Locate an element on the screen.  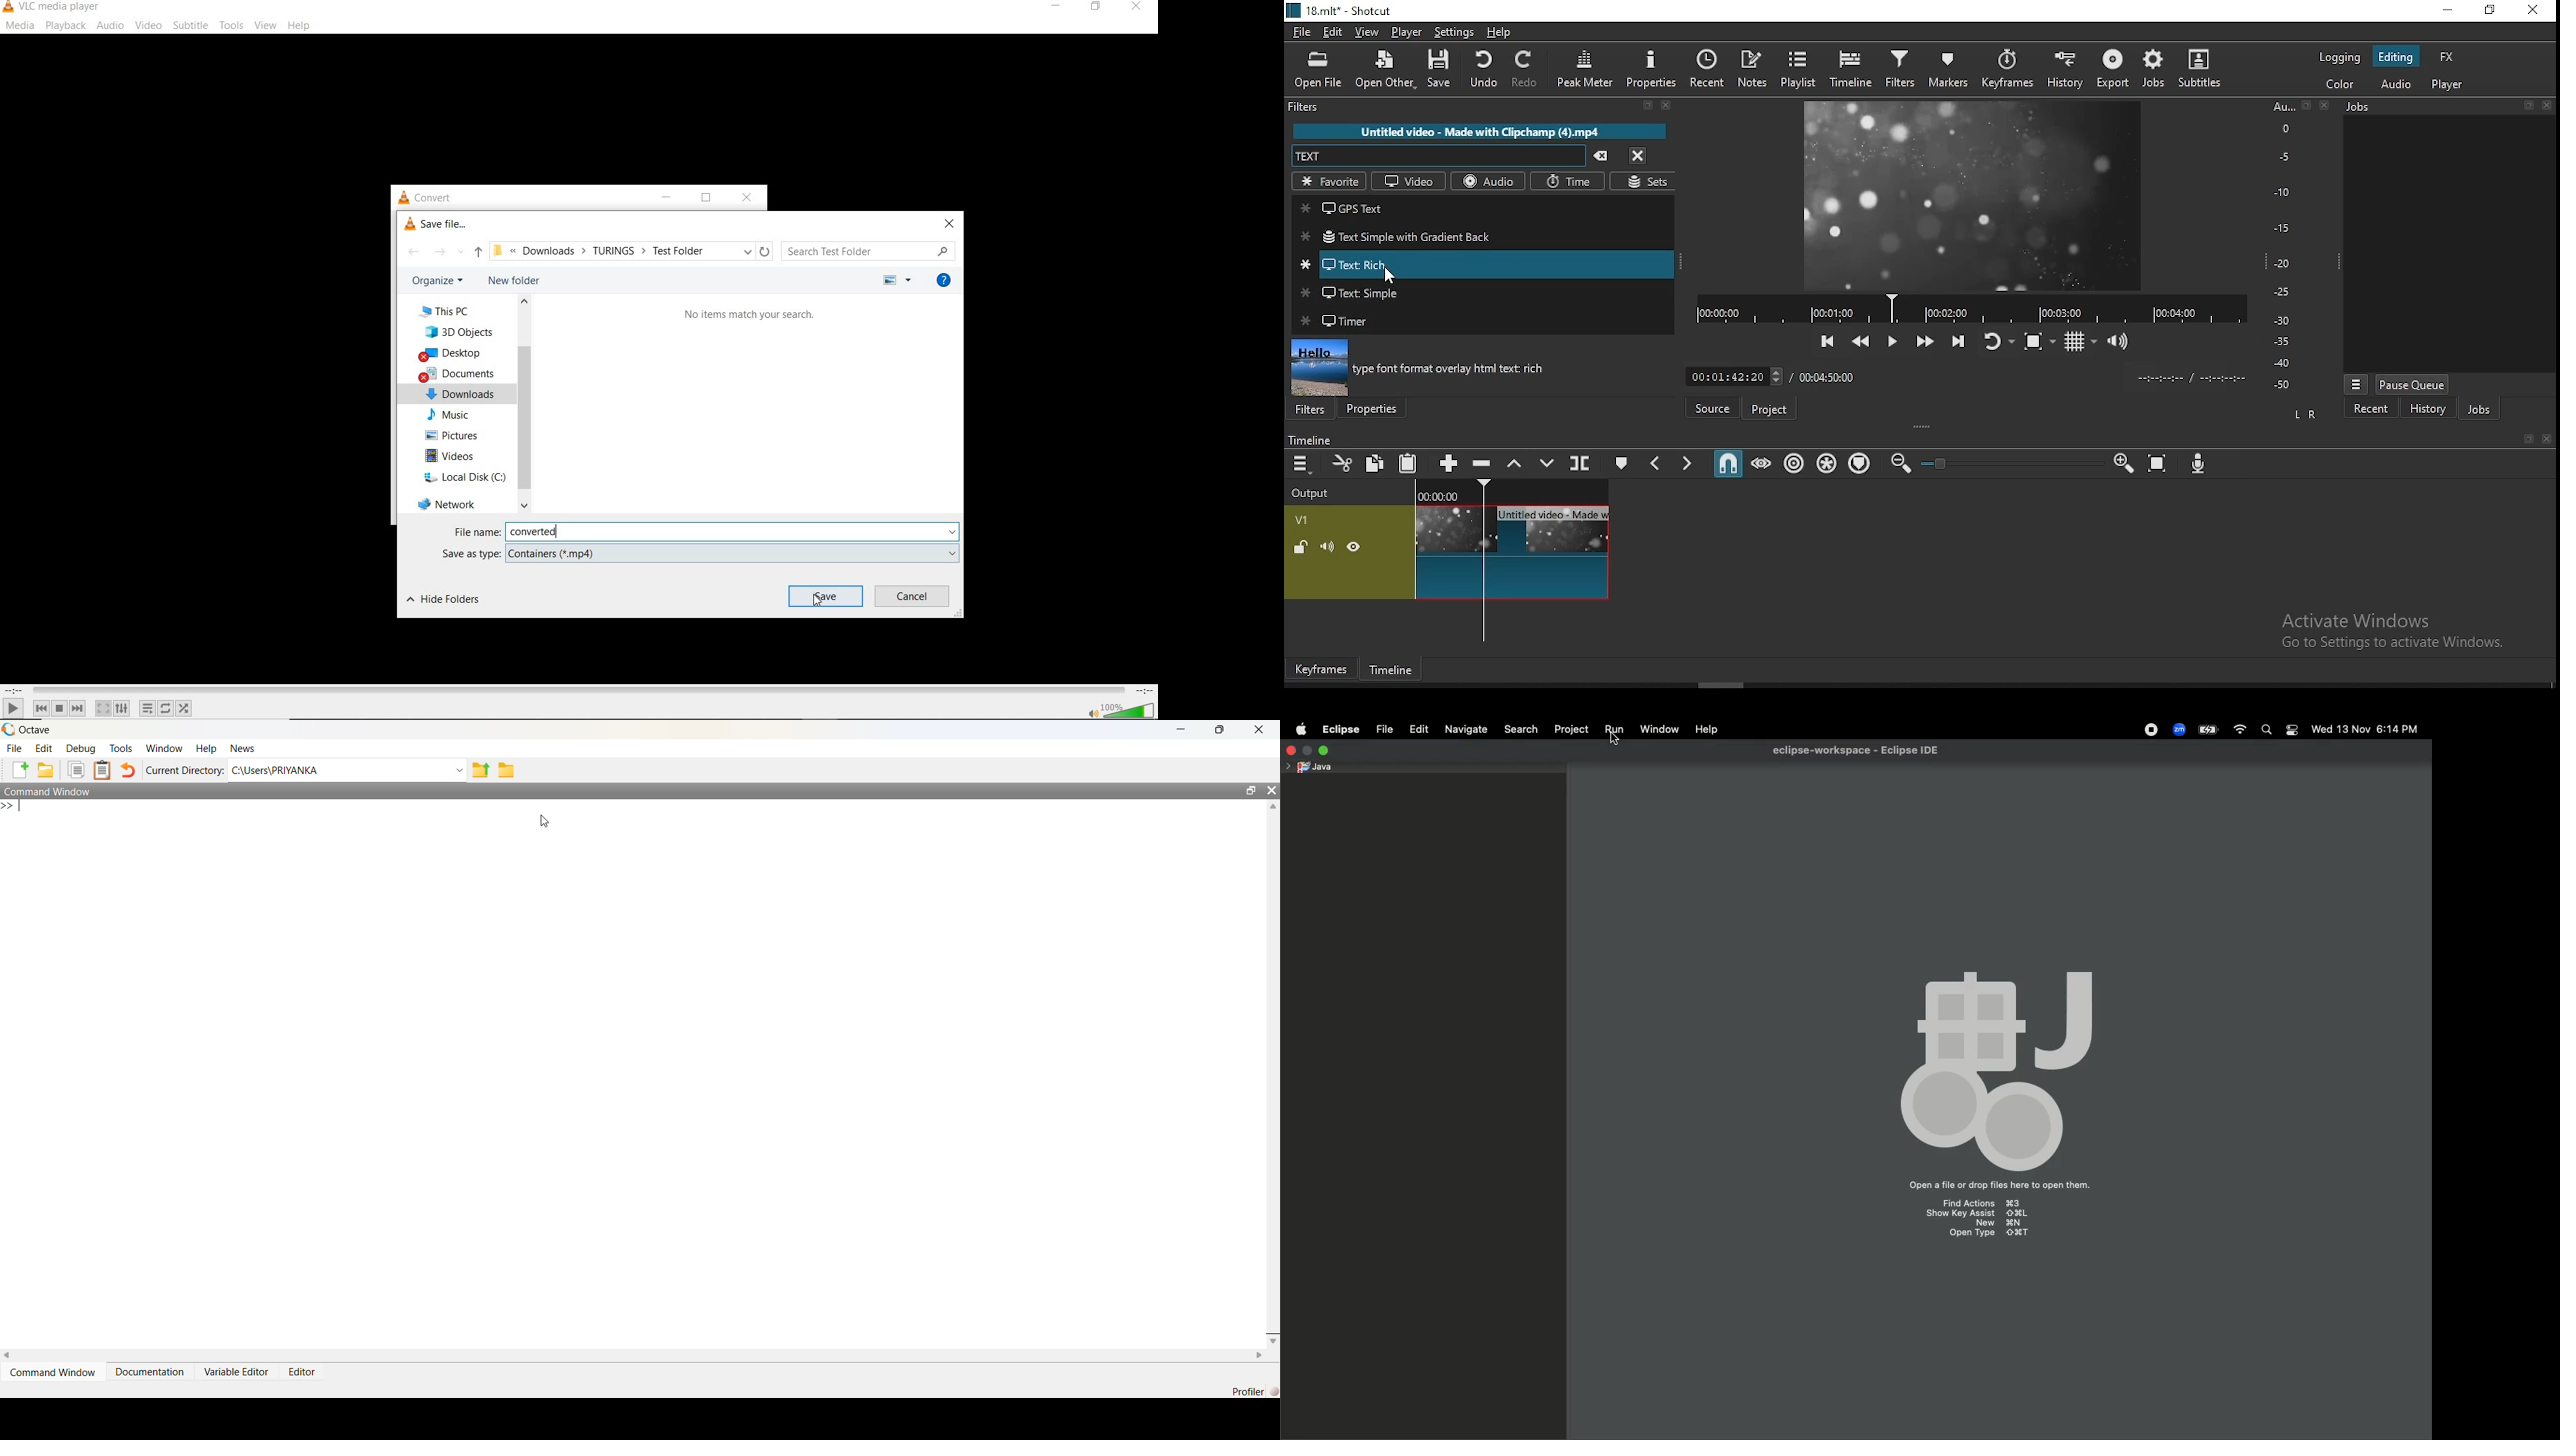
peak meter is located at coordinates (1585, 68).